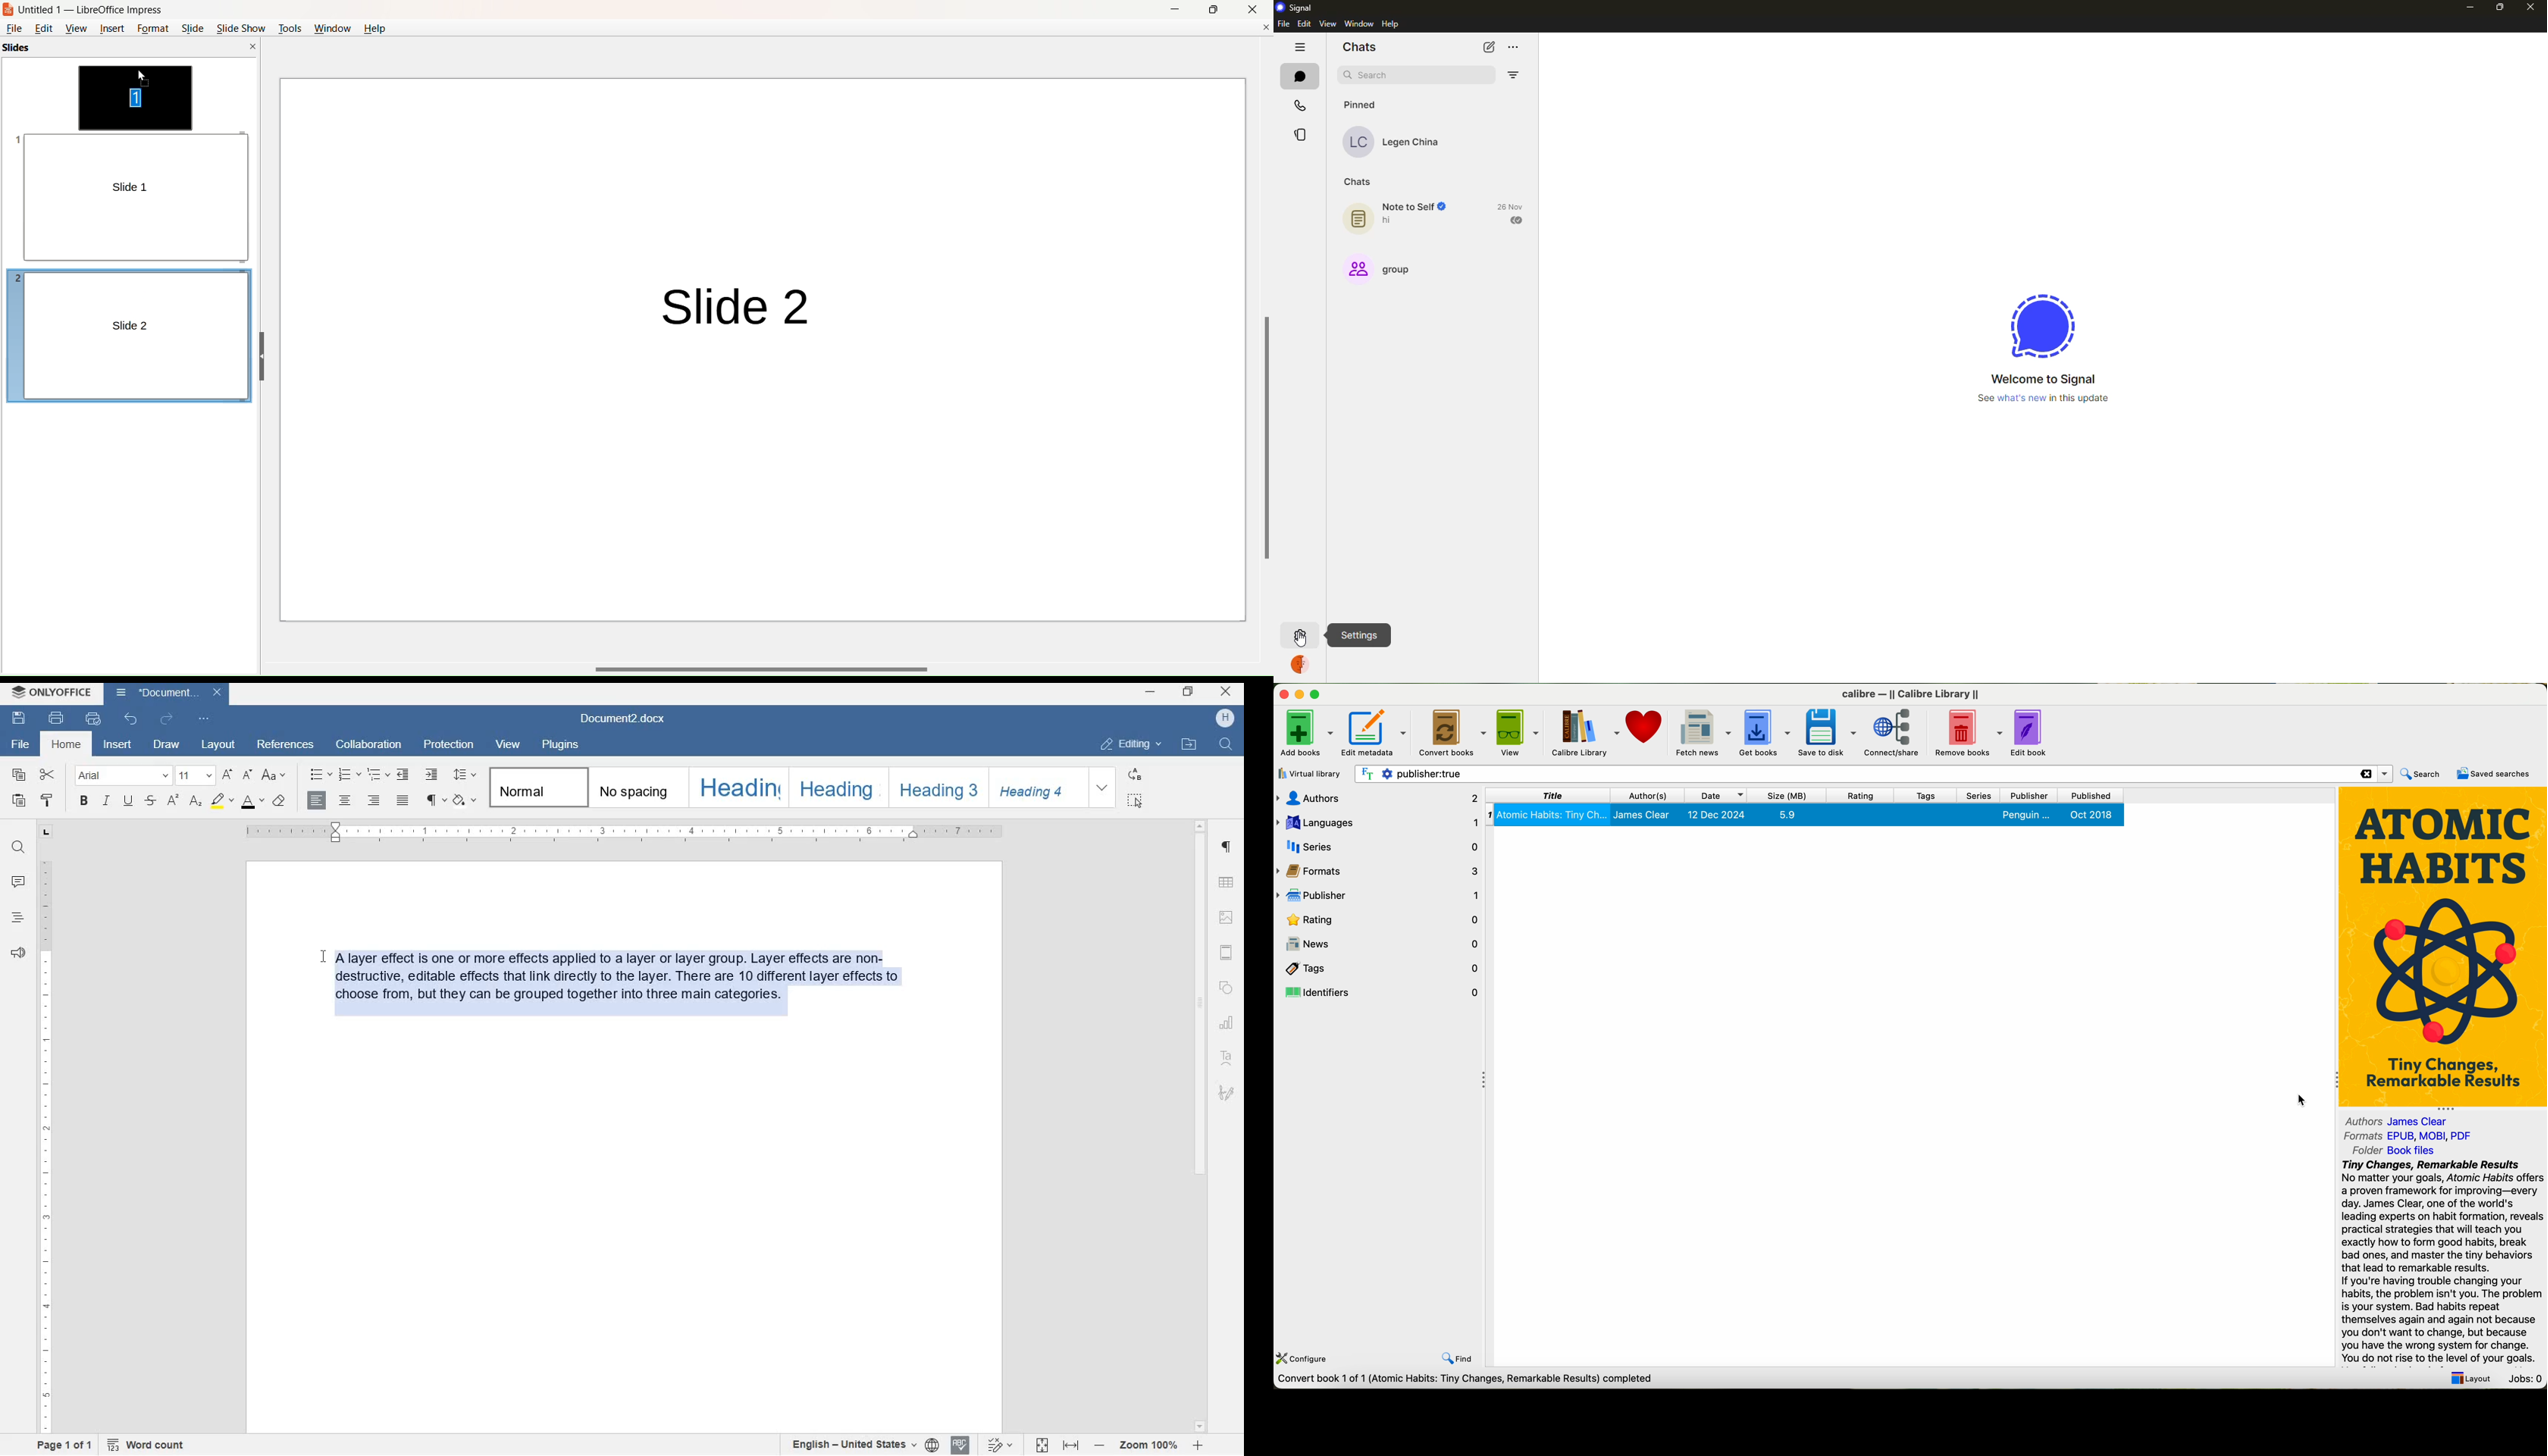  Describe the element at coordinates (253, 47) in the screenshot. I see `close pane` at that location.